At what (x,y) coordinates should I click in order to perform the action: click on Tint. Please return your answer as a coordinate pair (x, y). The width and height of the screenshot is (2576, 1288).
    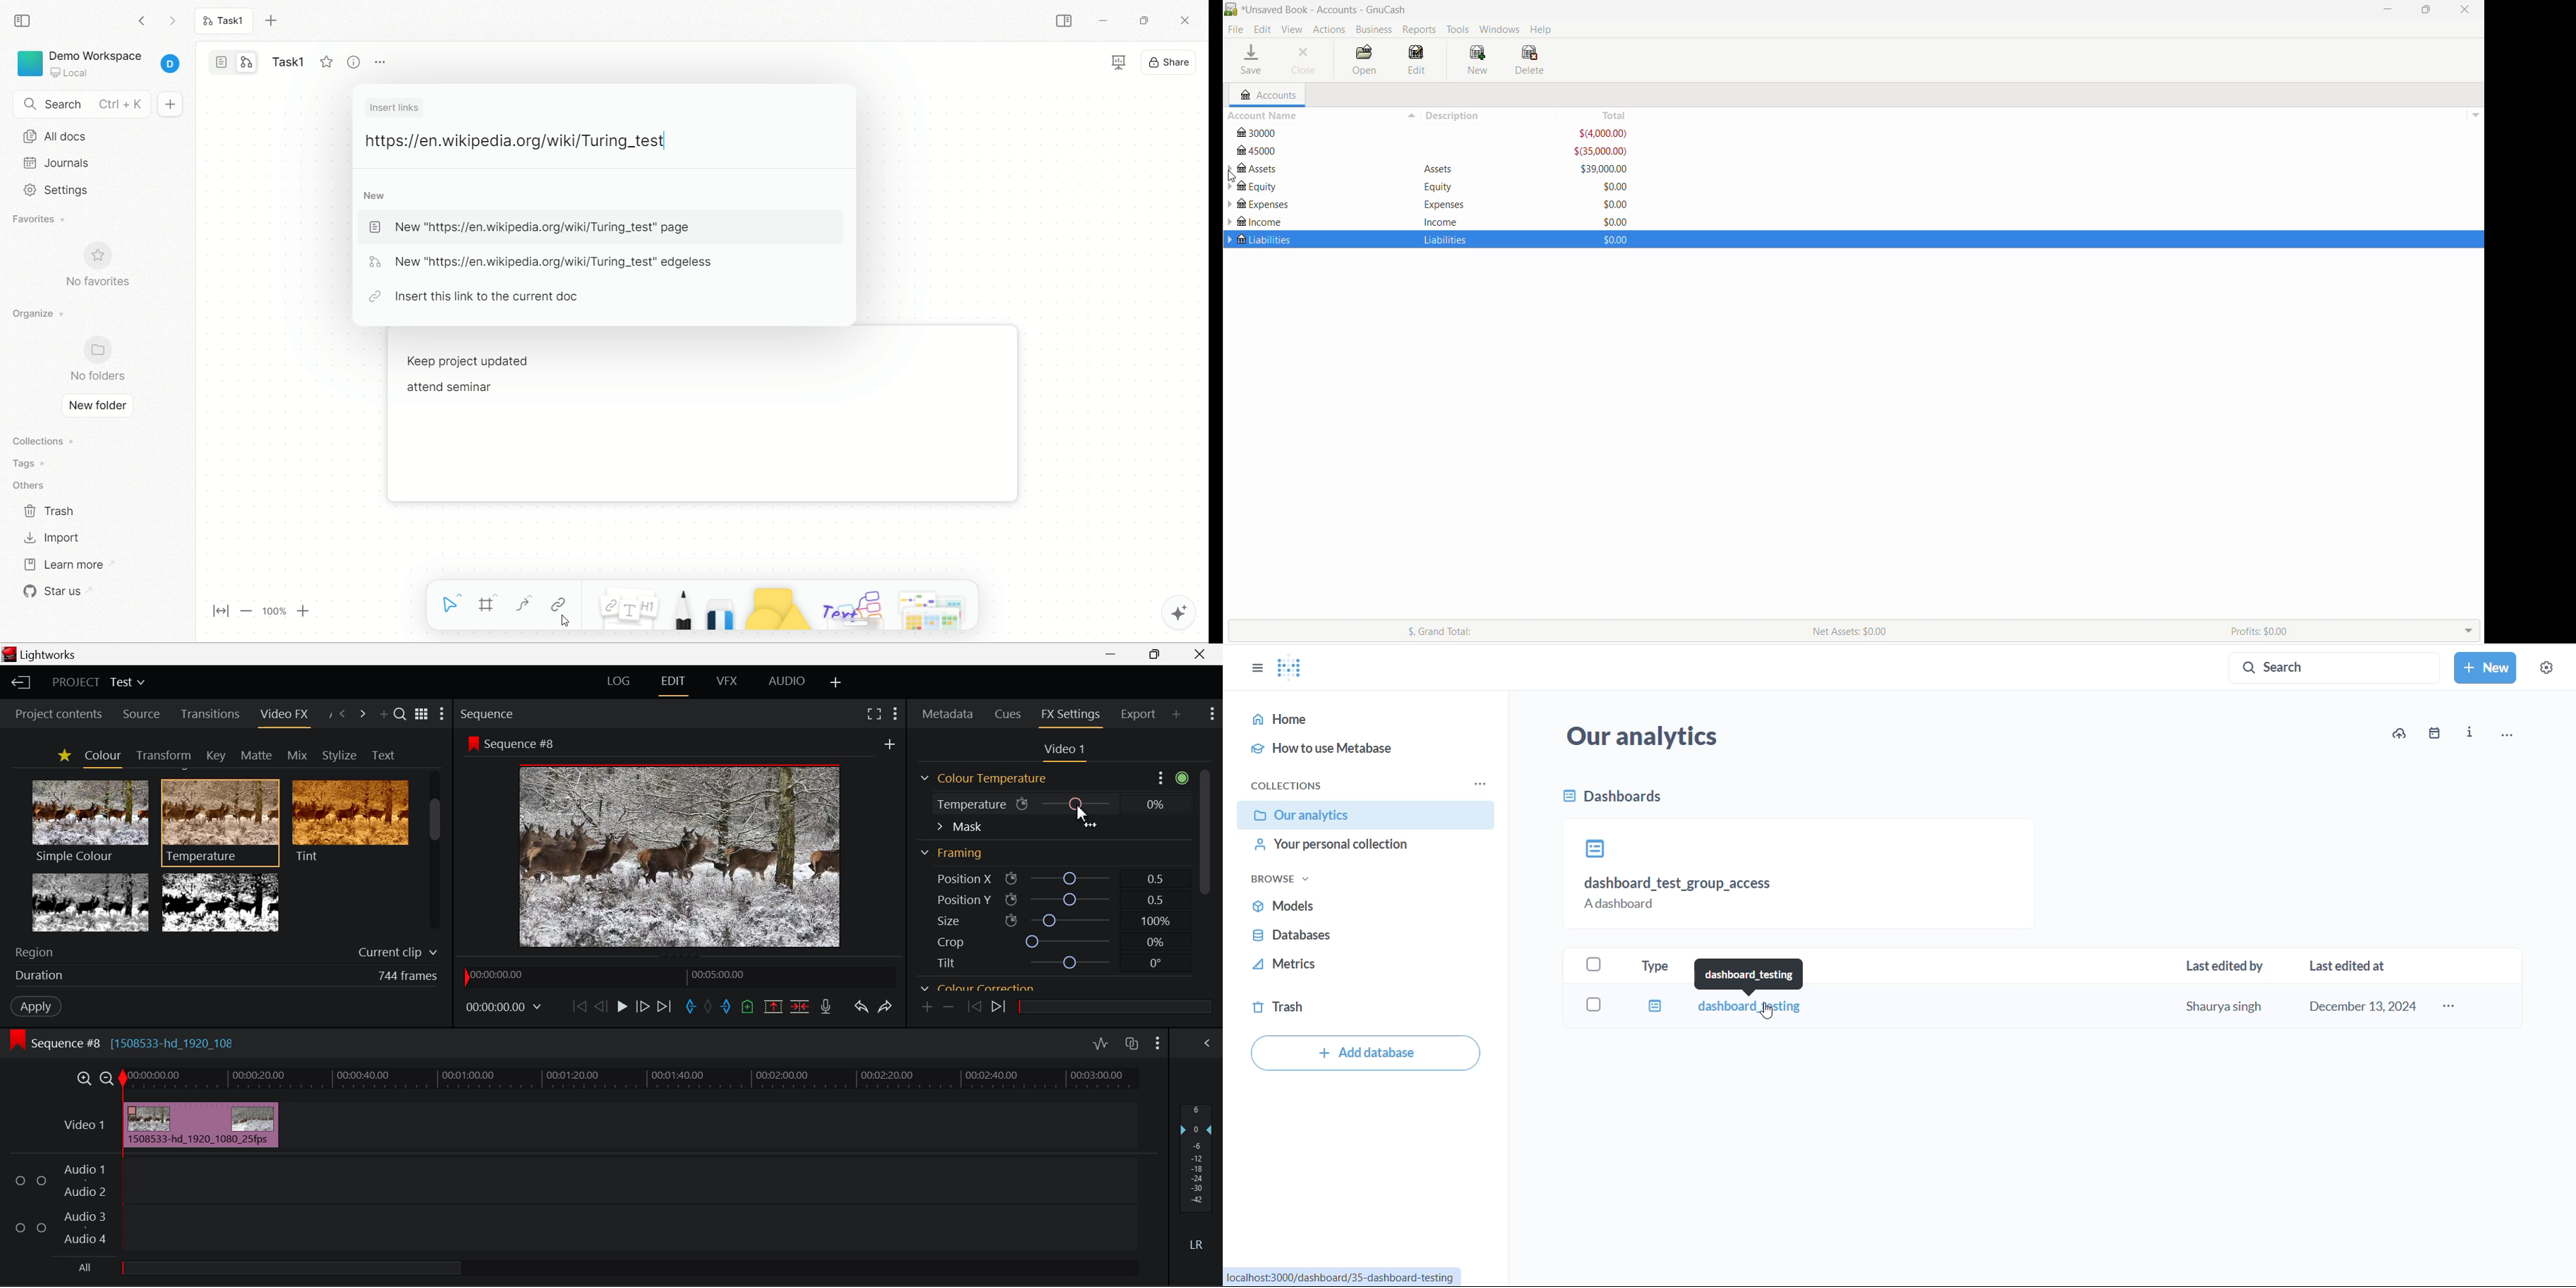
    Looking at the image, I should click on (349, 821).